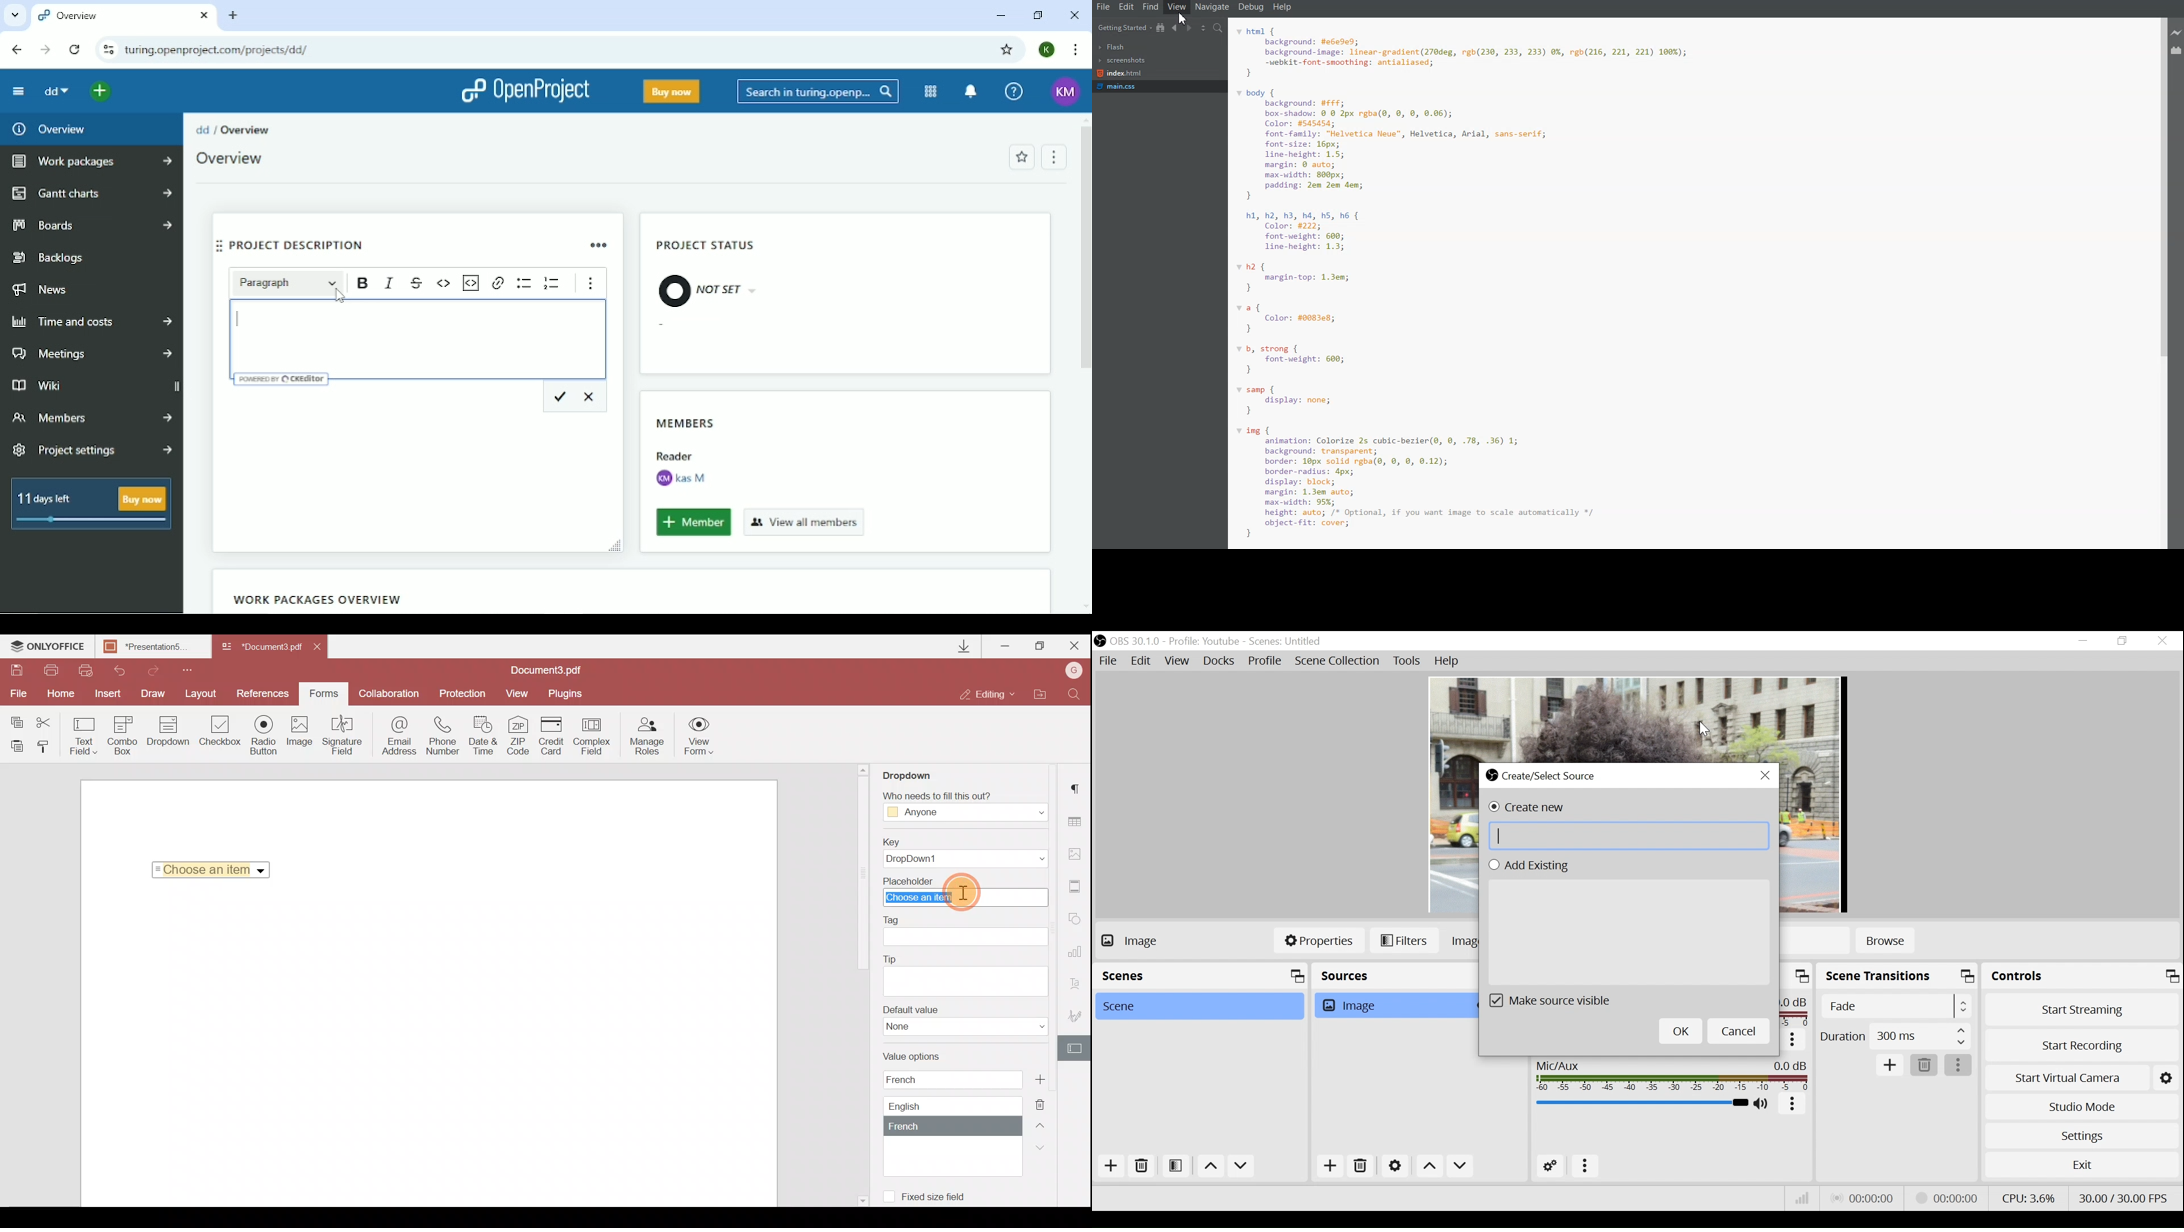 The image size is (2184, 1232). Describe the element at coordinates (1337, 663) in the screenshot. I see `Scene Collection` at that location.